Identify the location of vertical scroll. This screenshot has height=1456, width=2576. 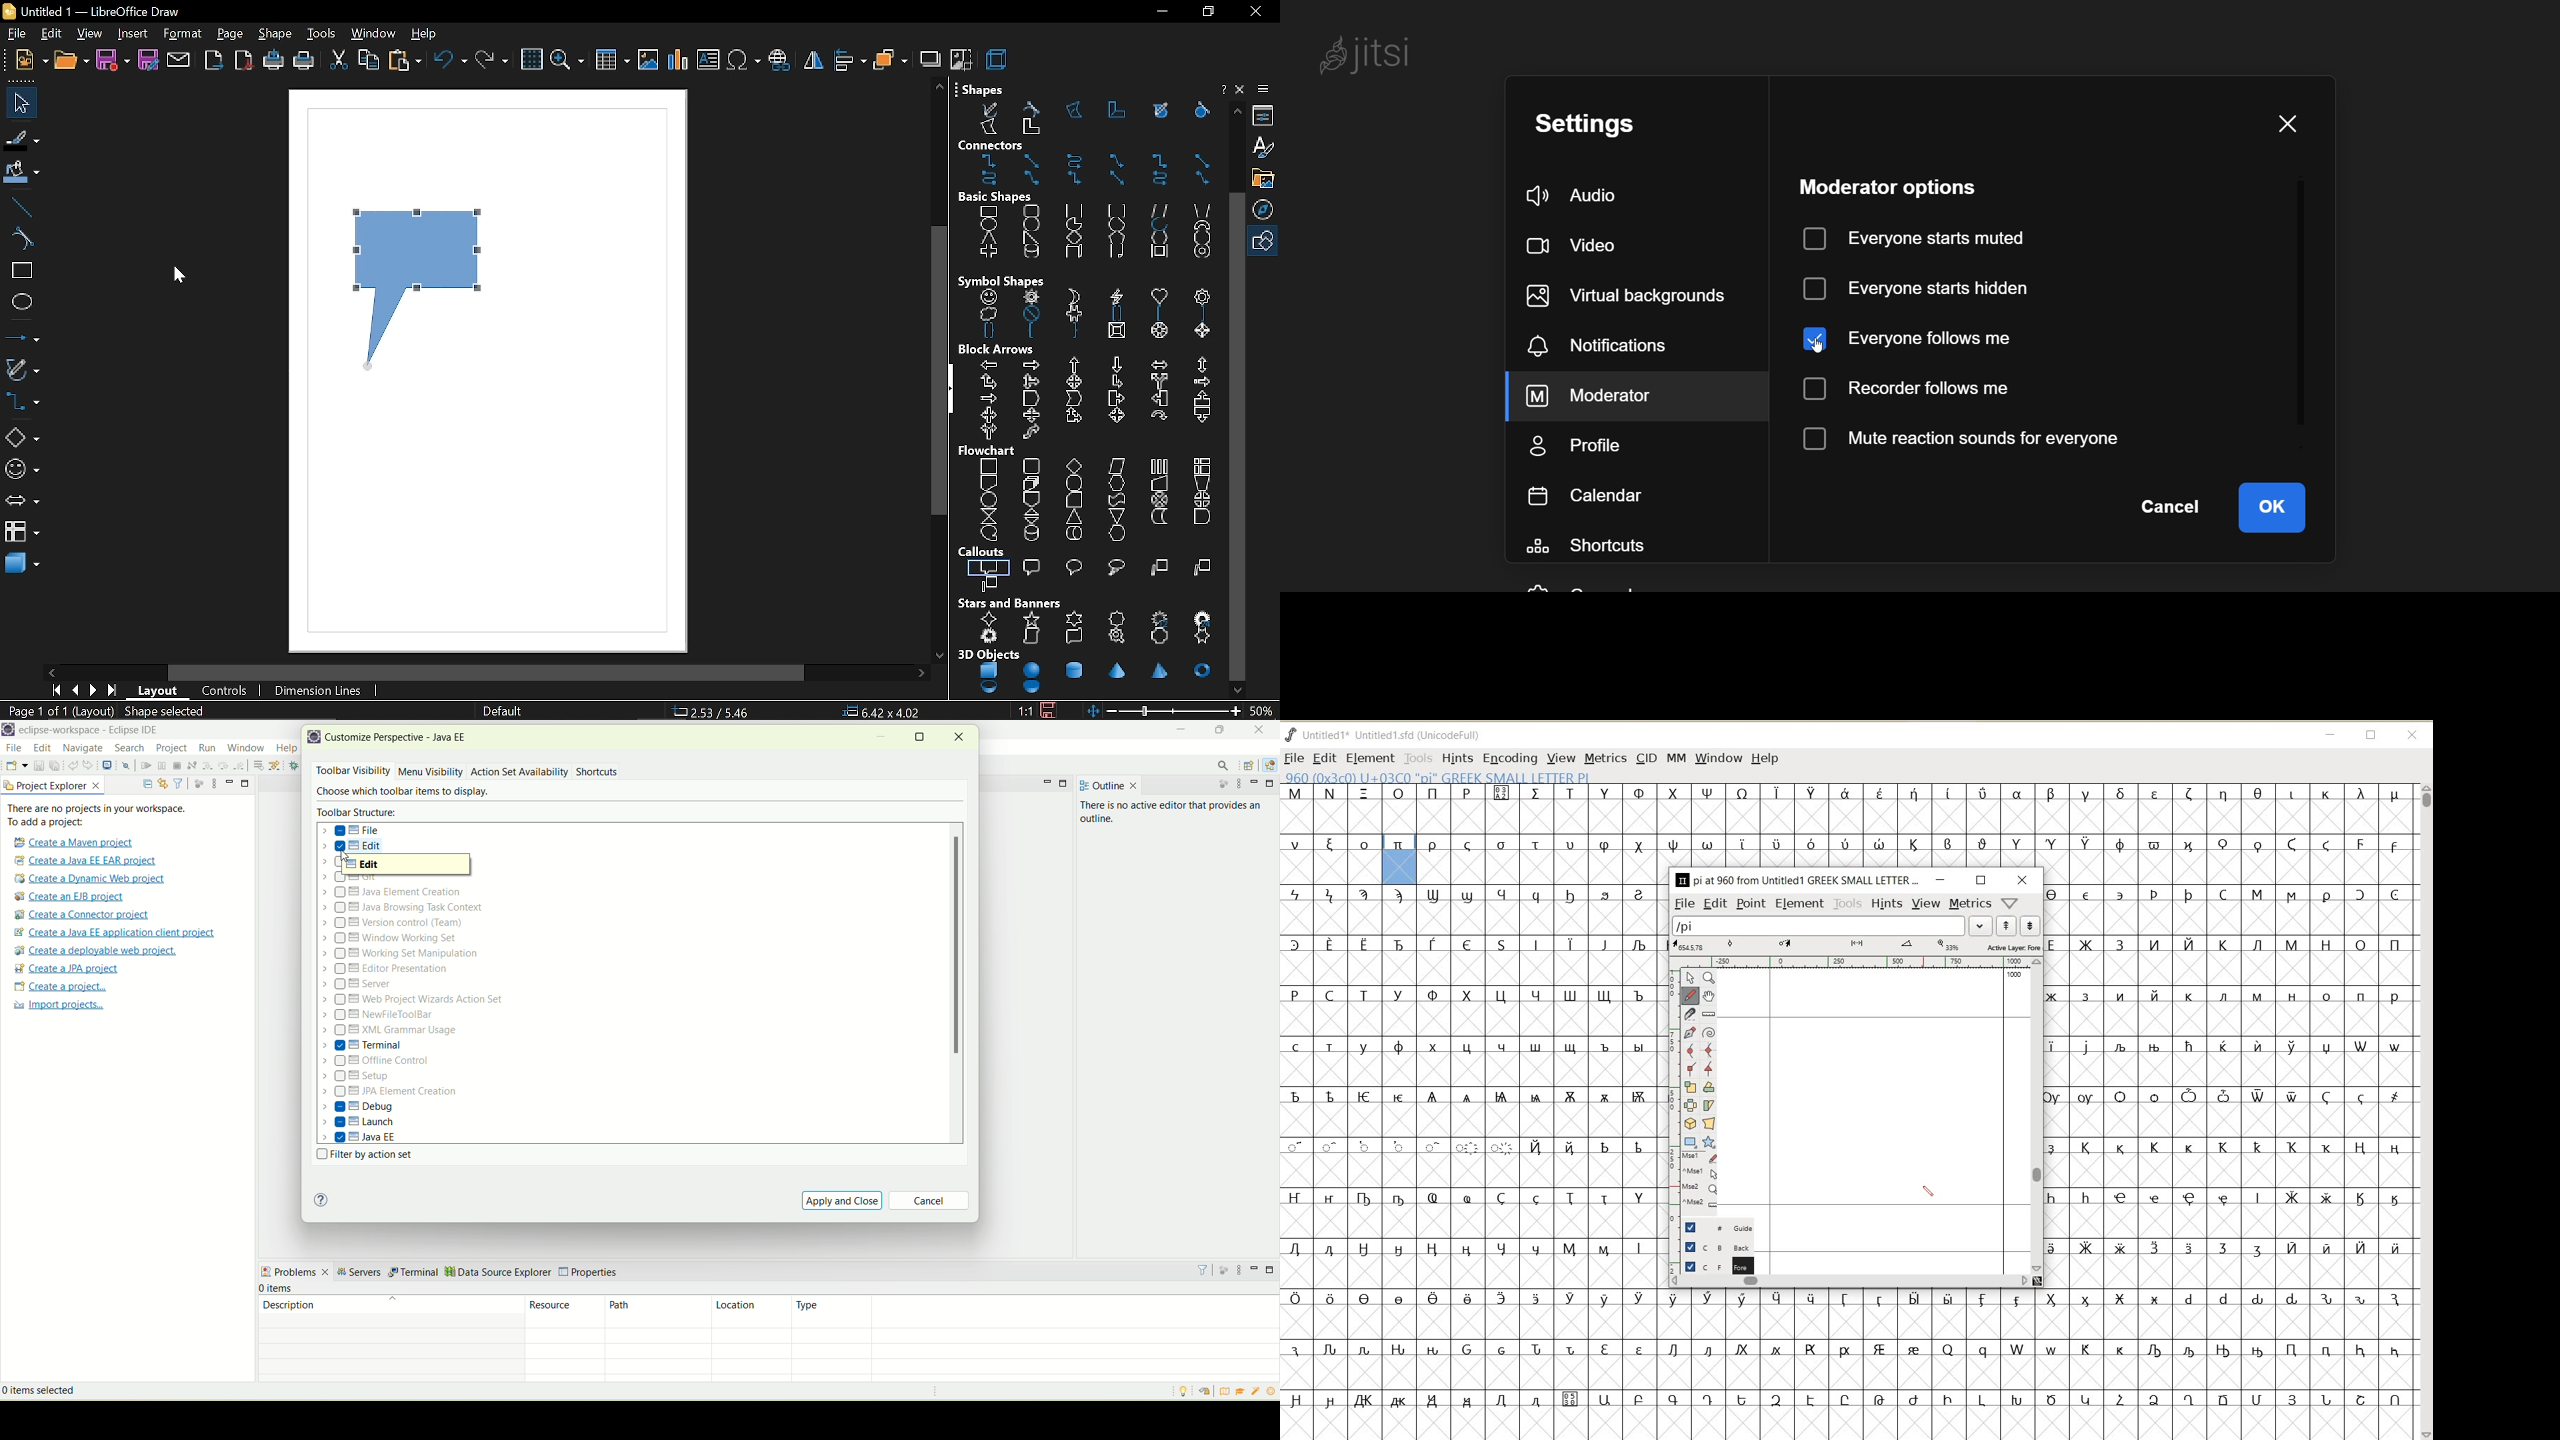
(1031, 637).